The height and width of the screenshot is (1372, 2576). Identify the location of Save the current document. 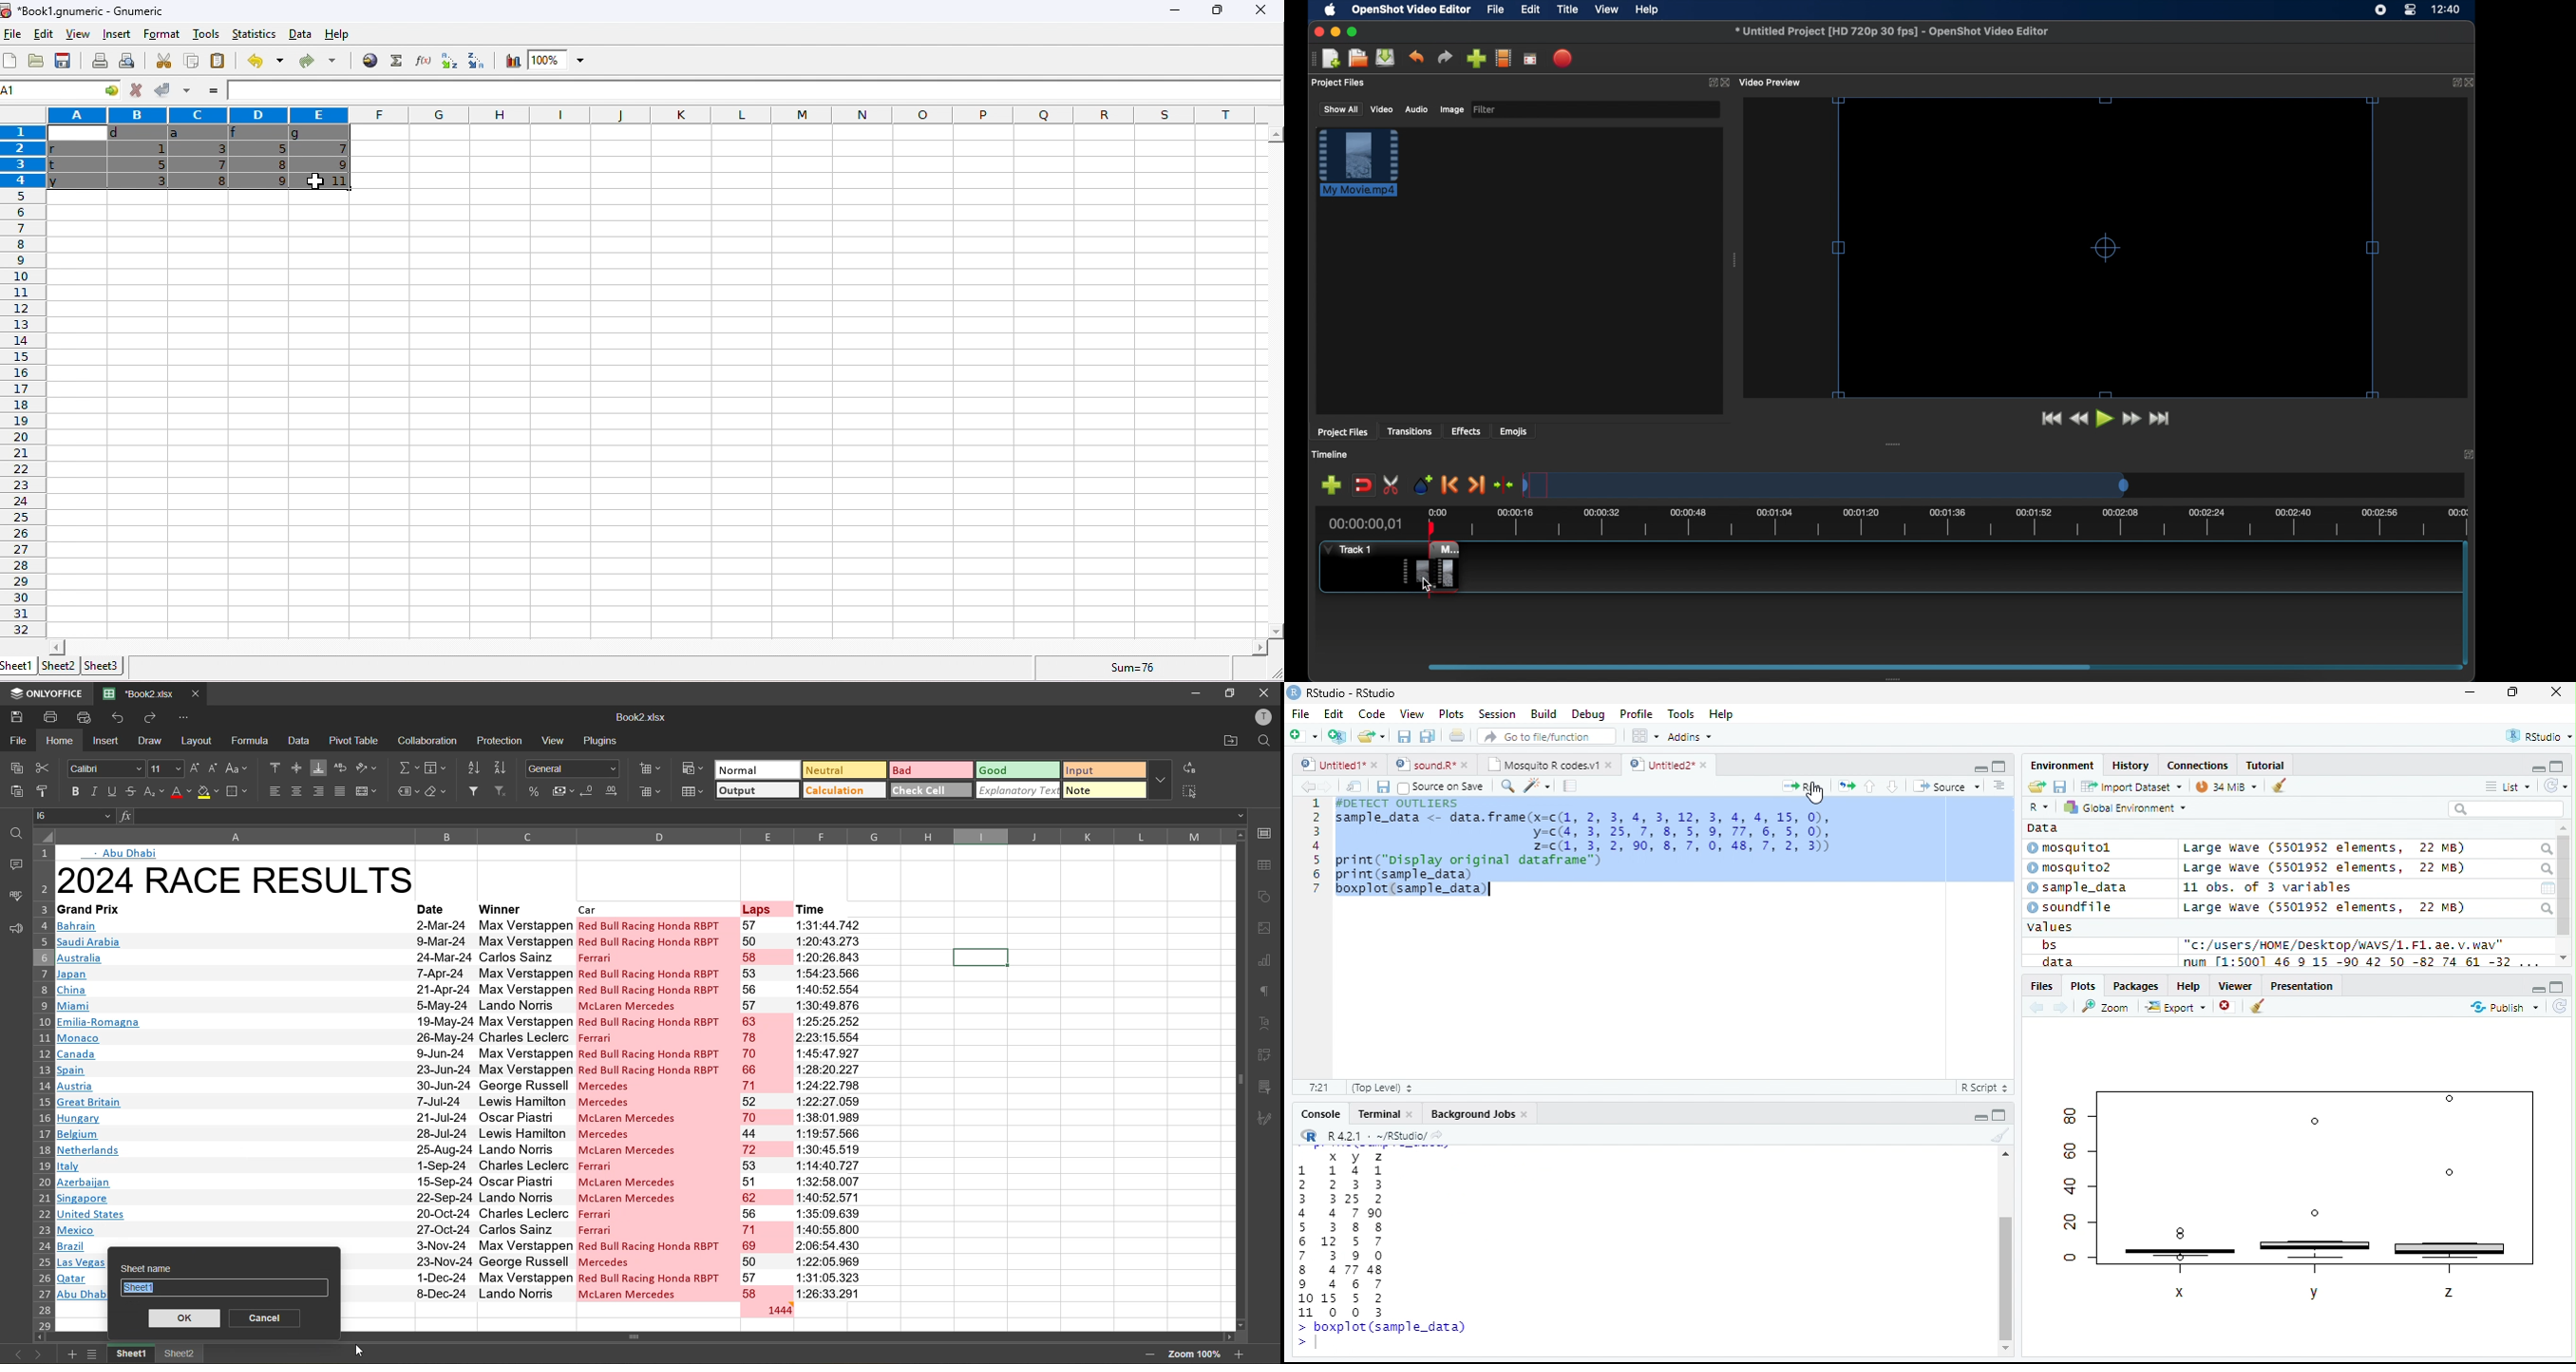
(1404, 736).